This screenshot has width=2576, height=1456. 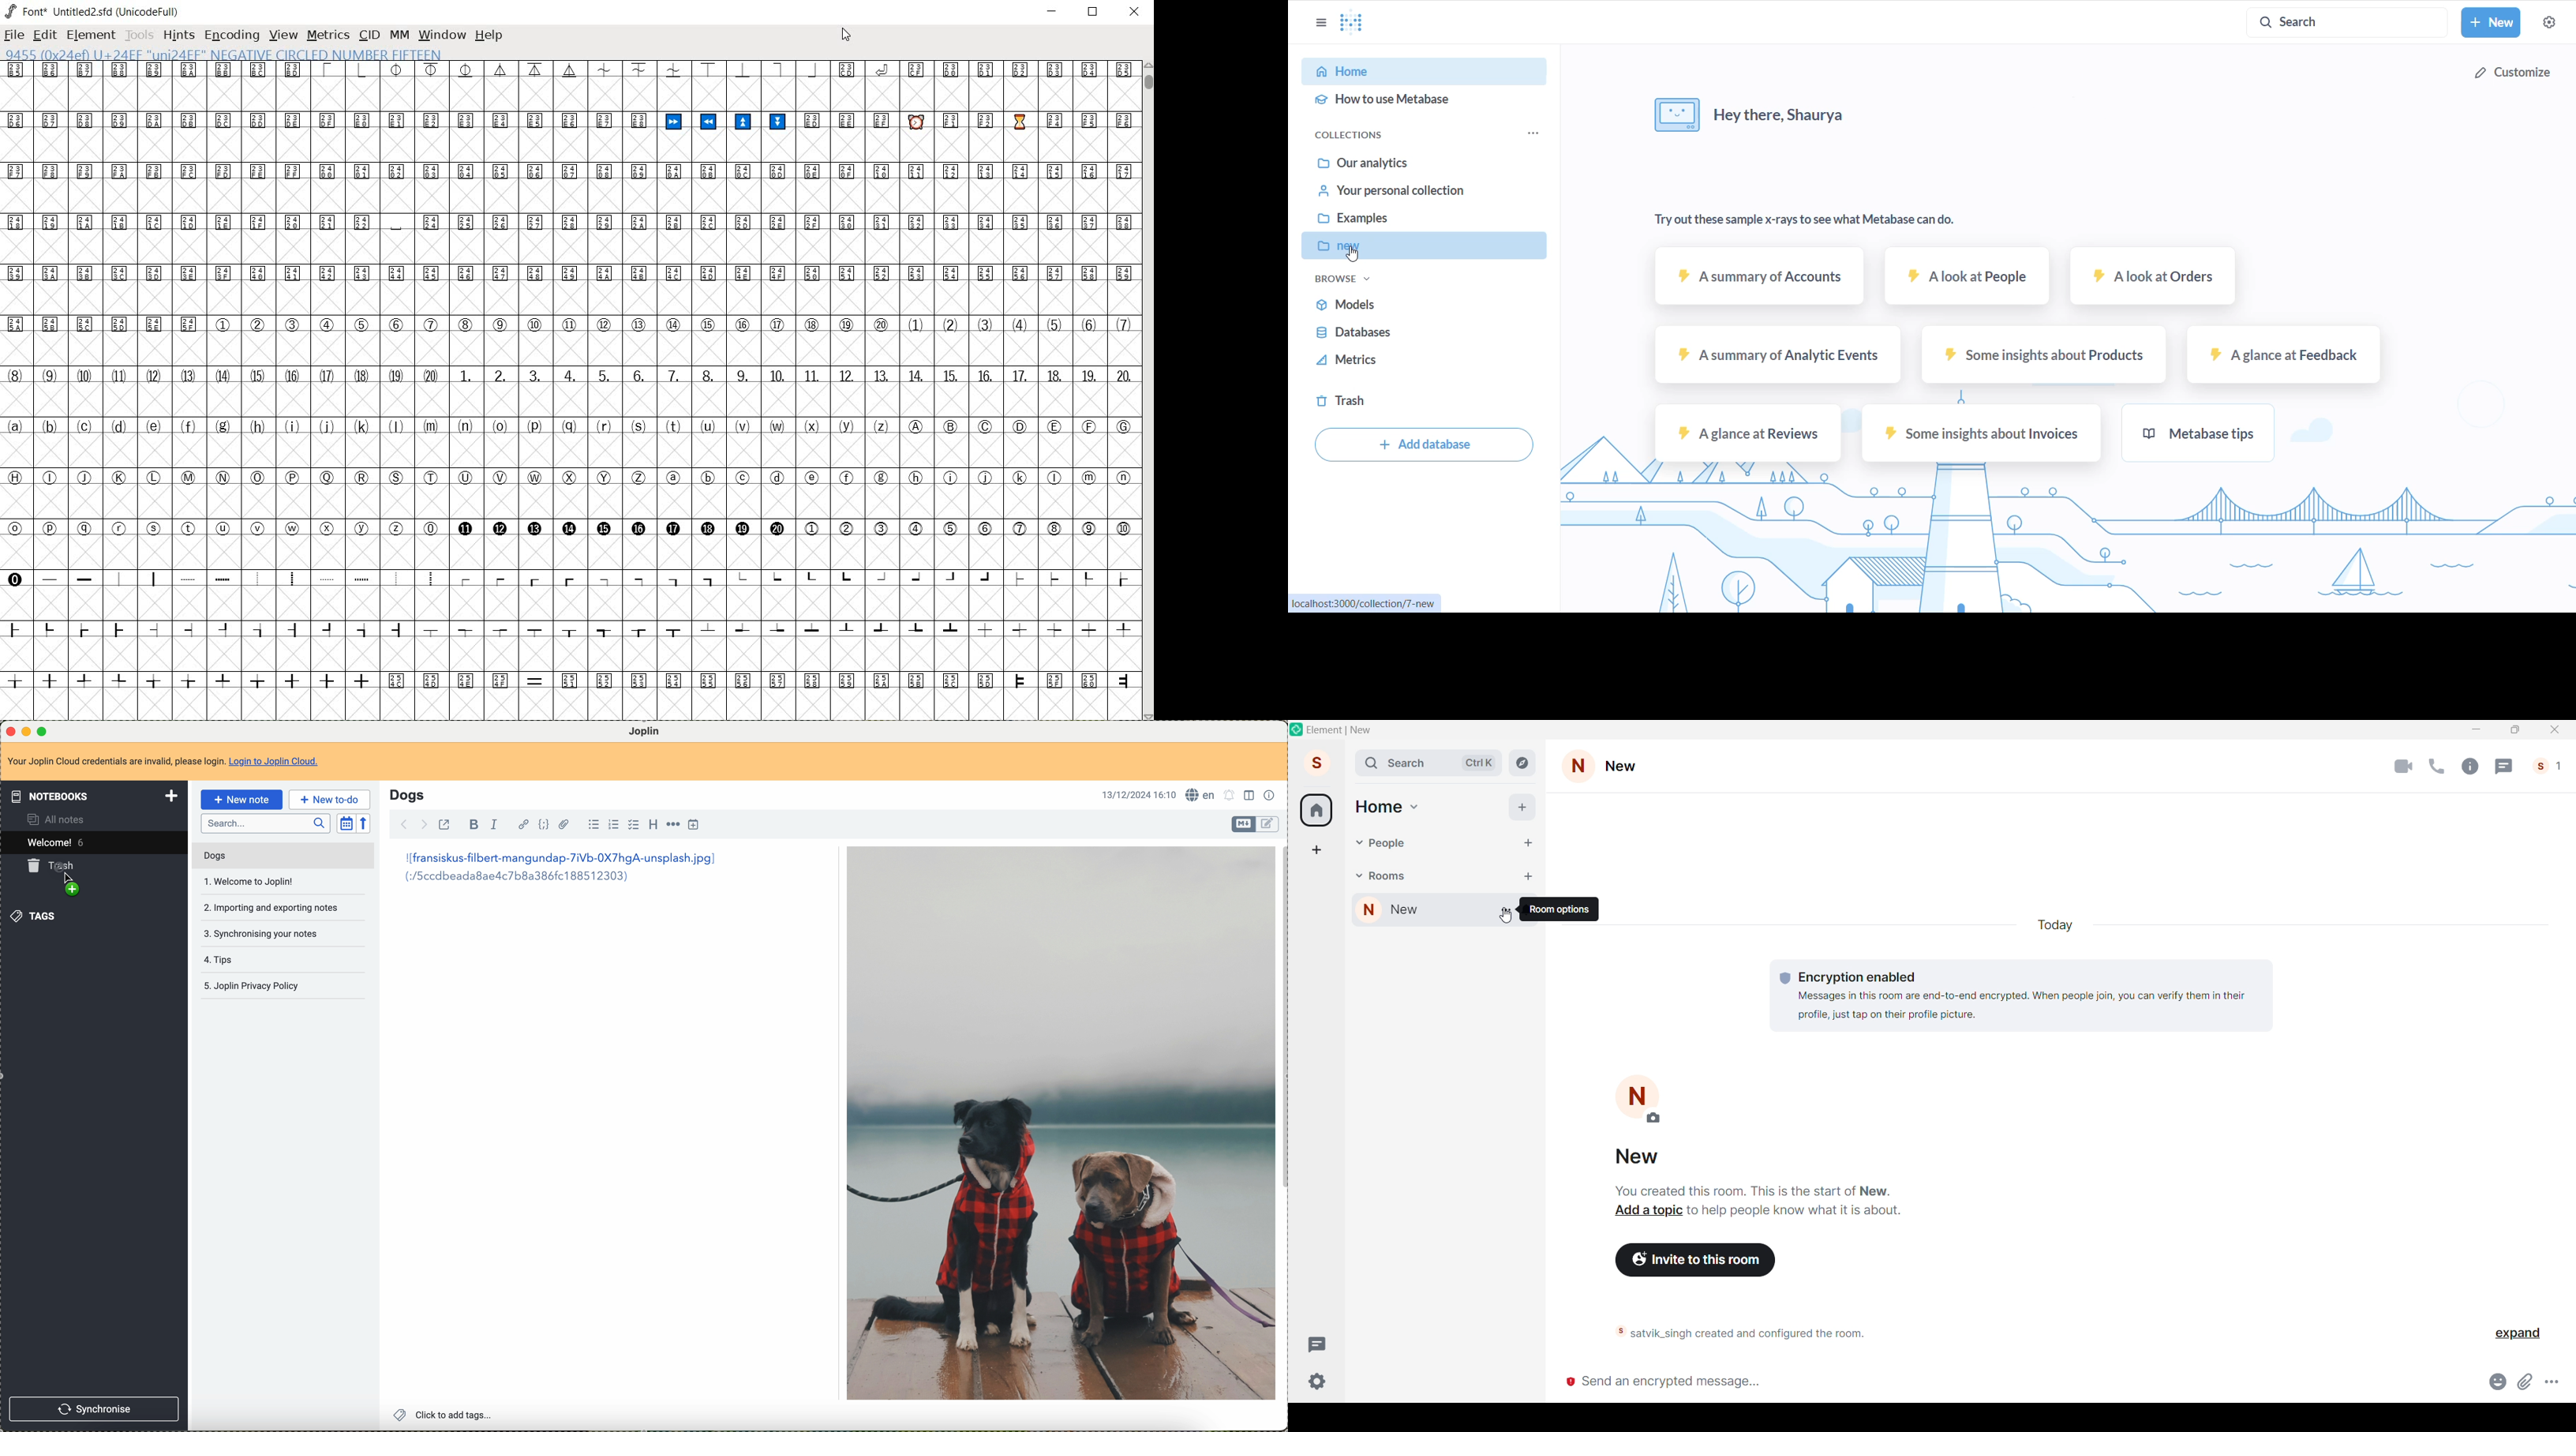 What do you see at coordinates (521, 824) in the screenshot?
I see `hyperlink` at bounding box center [521, 824].